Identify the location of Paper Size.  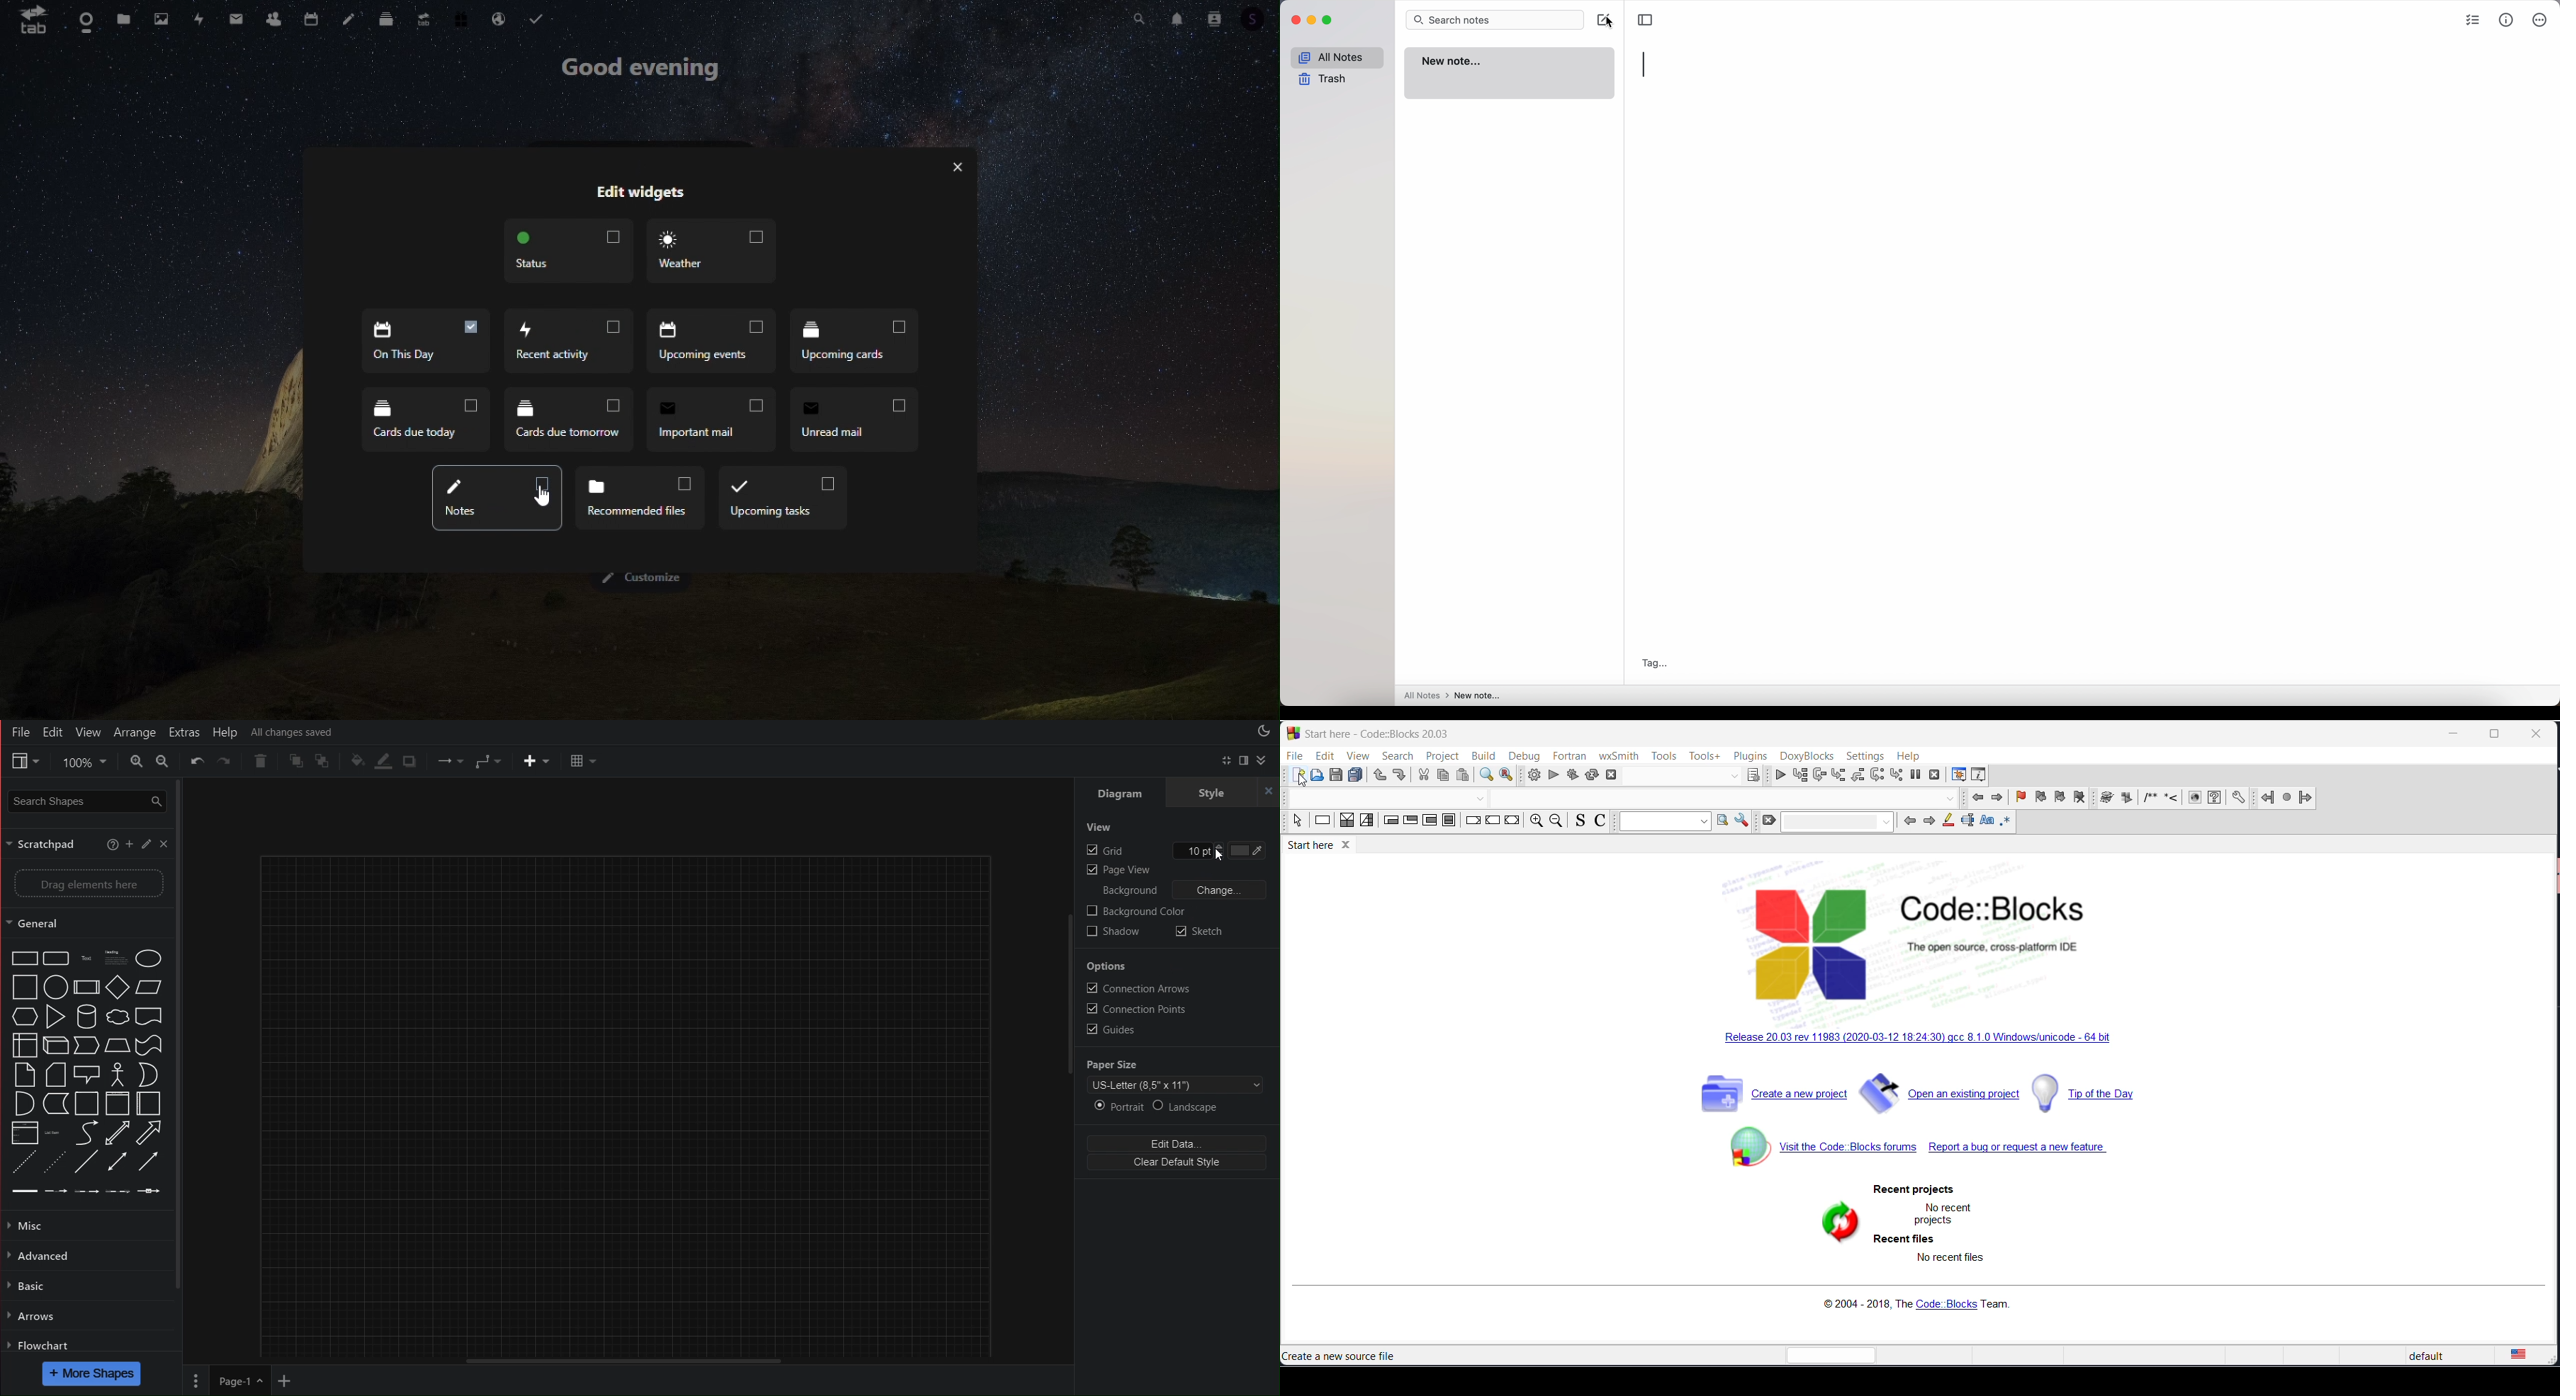
(1113, 1064).